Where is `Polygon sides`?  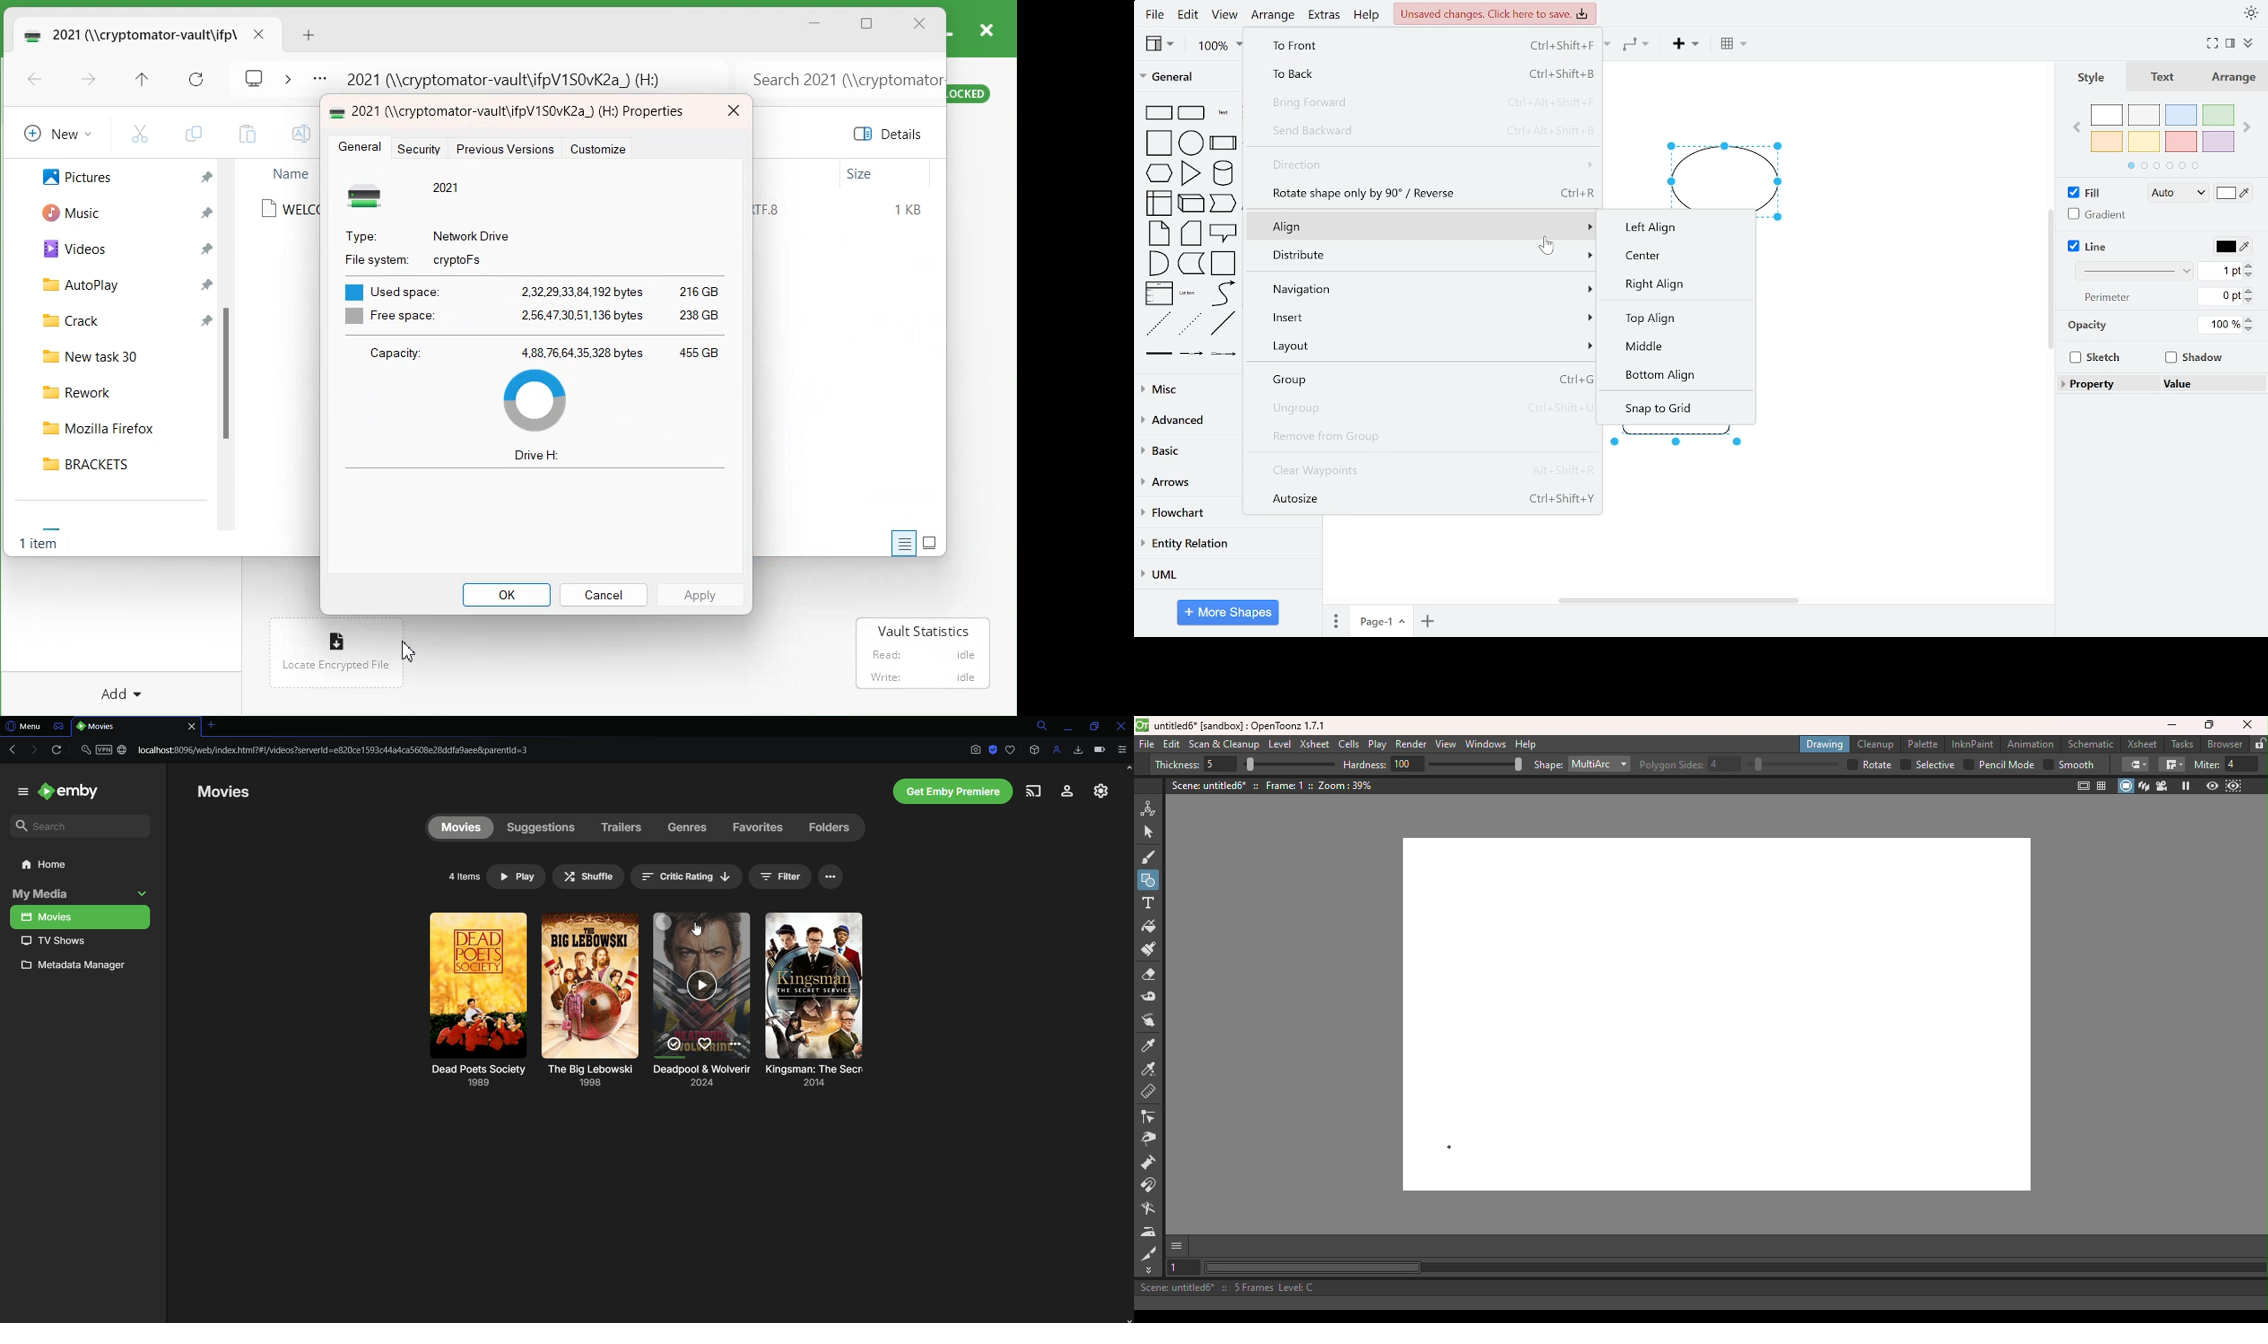
Polygon sides is located at coordinates (1691, 762).